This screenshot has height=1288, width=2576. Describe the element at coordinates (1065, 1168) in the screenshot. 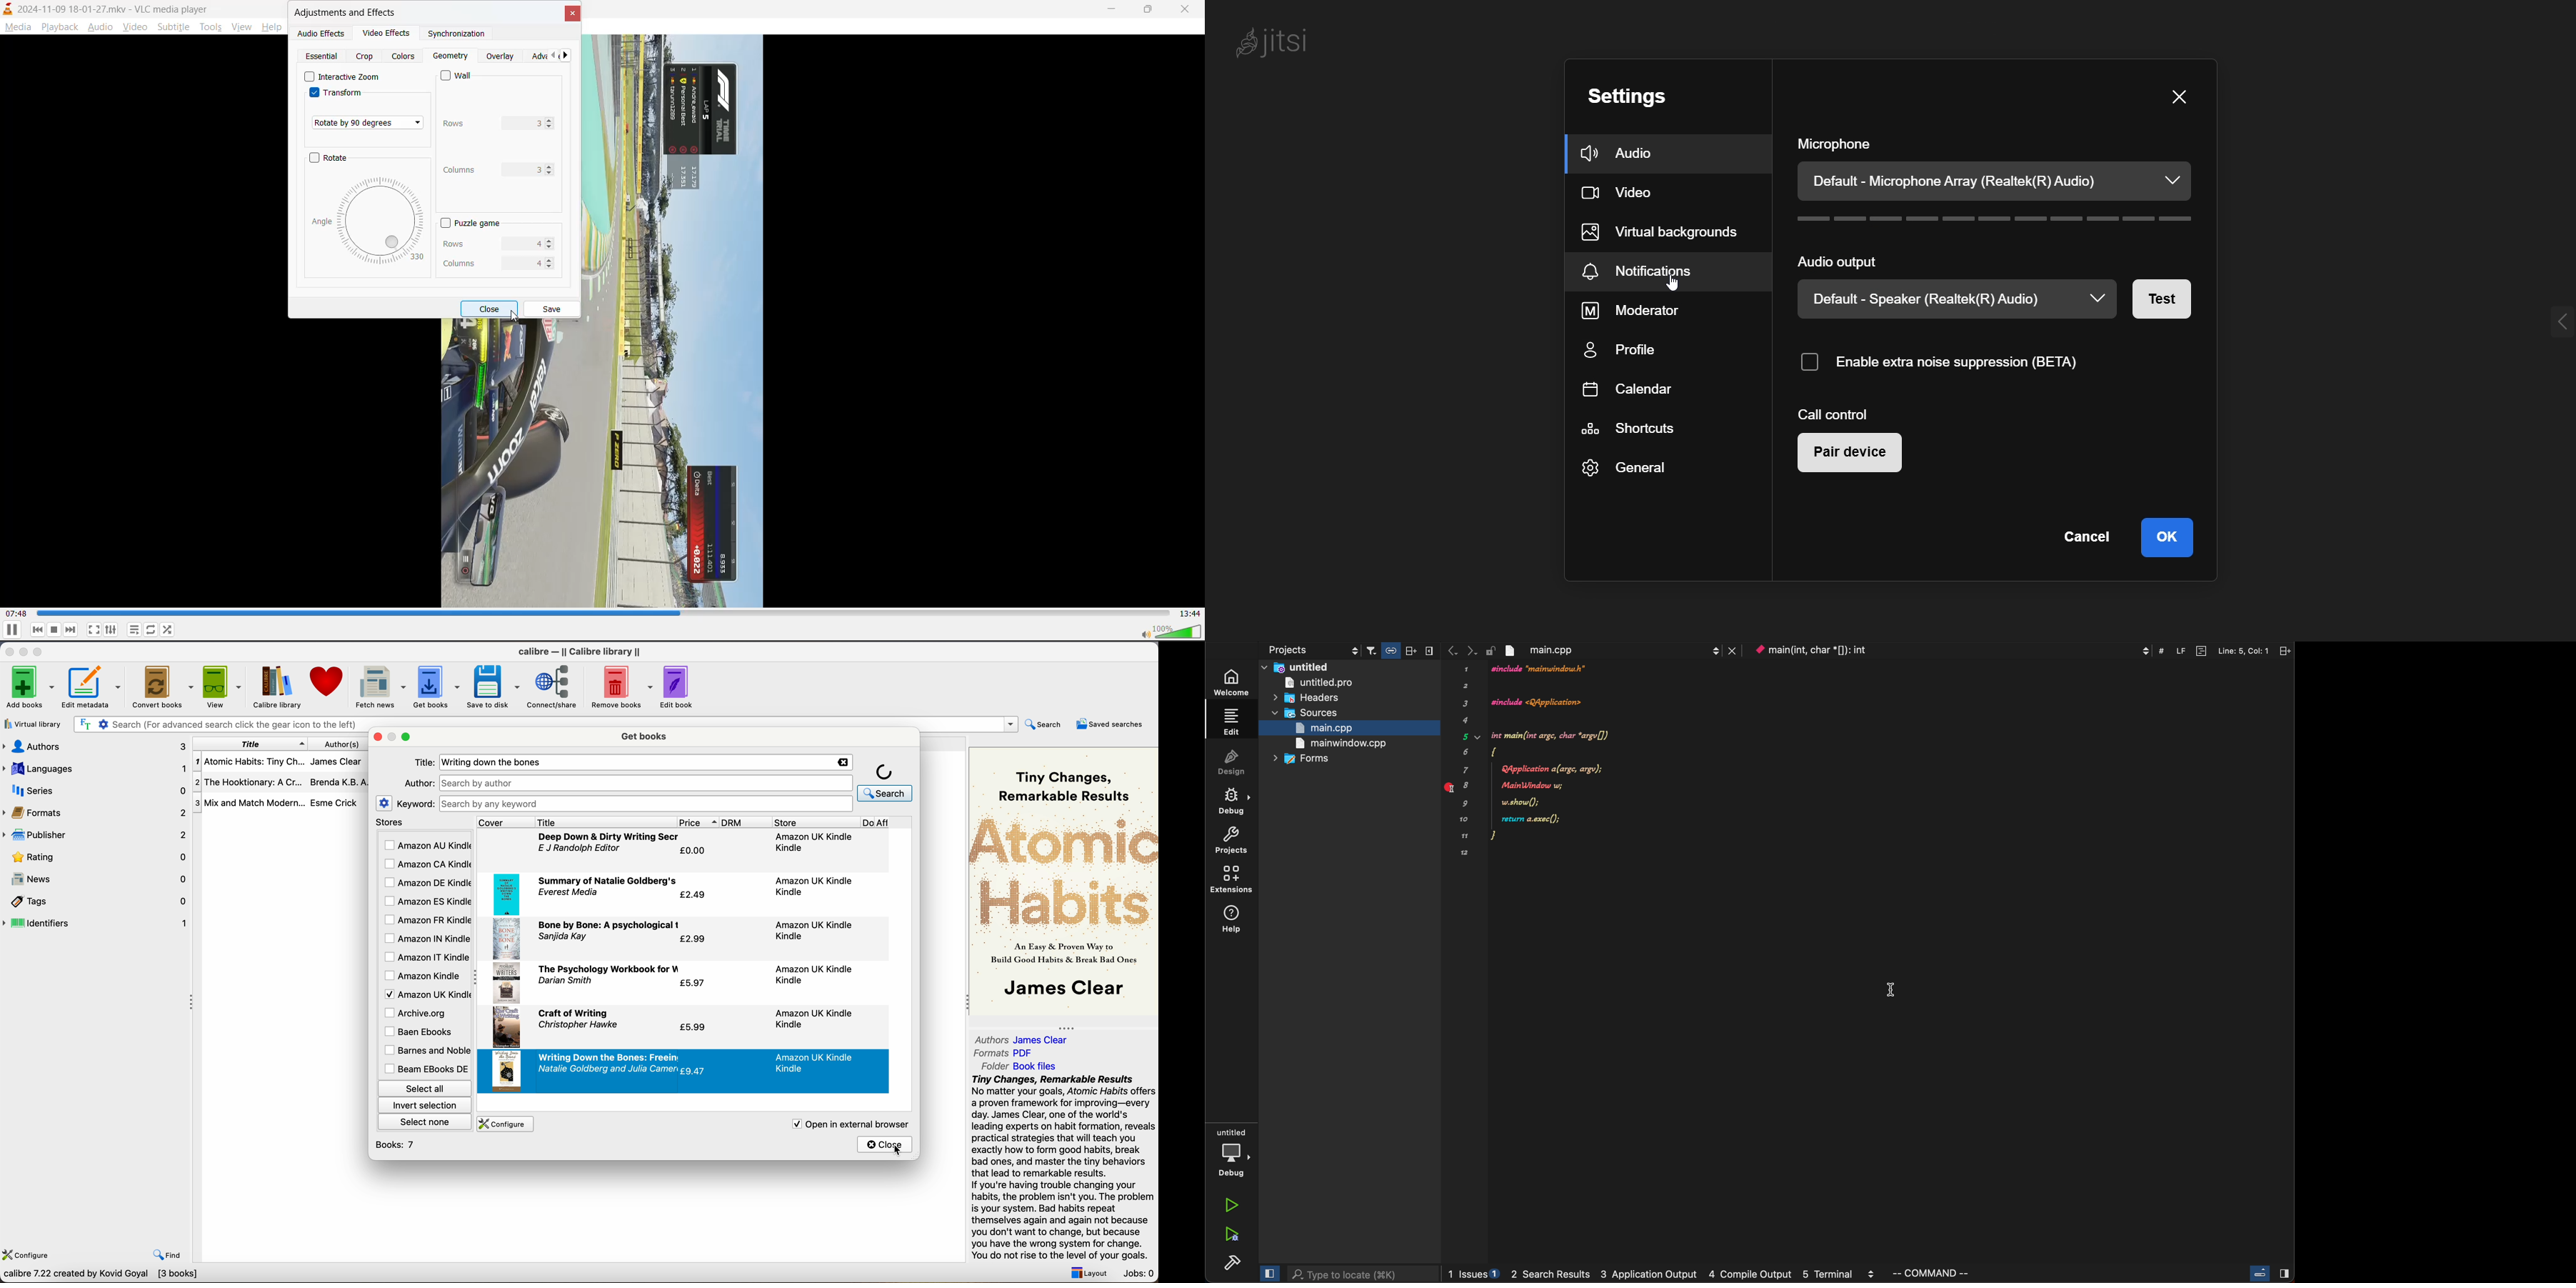

I see `synopsis` at that location.